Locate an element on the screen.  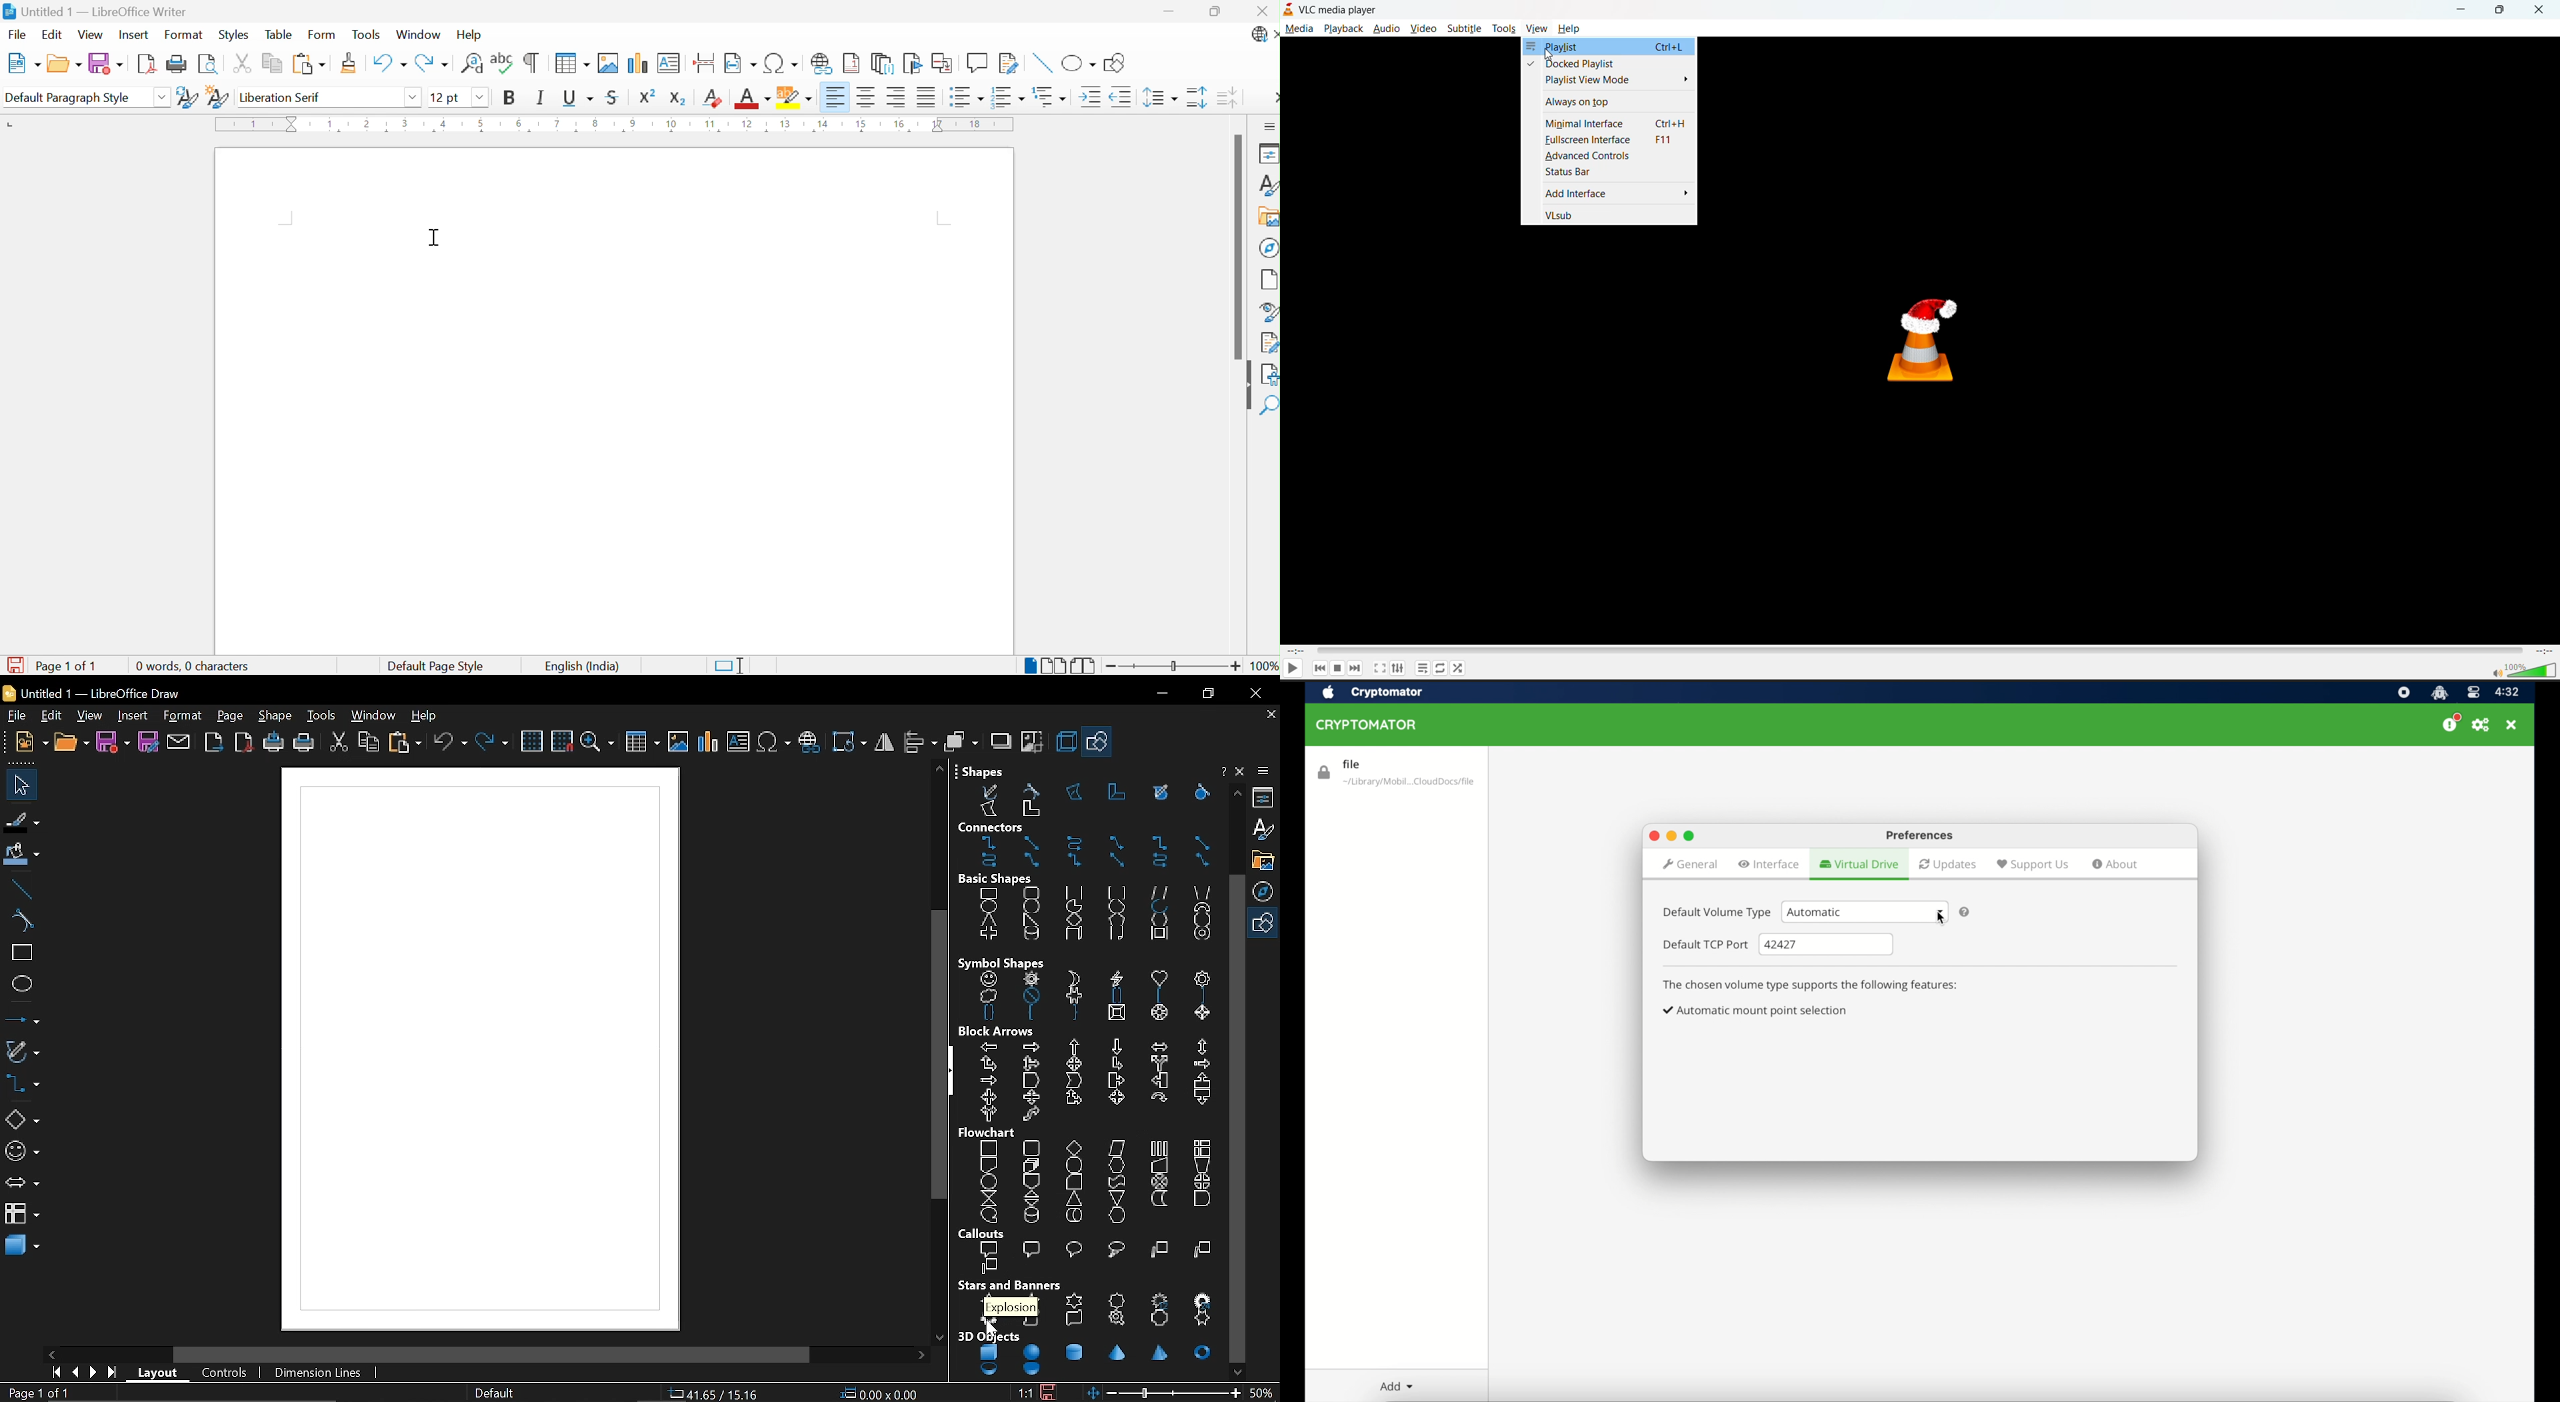
go to first page is located at coordinates (58, 1374).